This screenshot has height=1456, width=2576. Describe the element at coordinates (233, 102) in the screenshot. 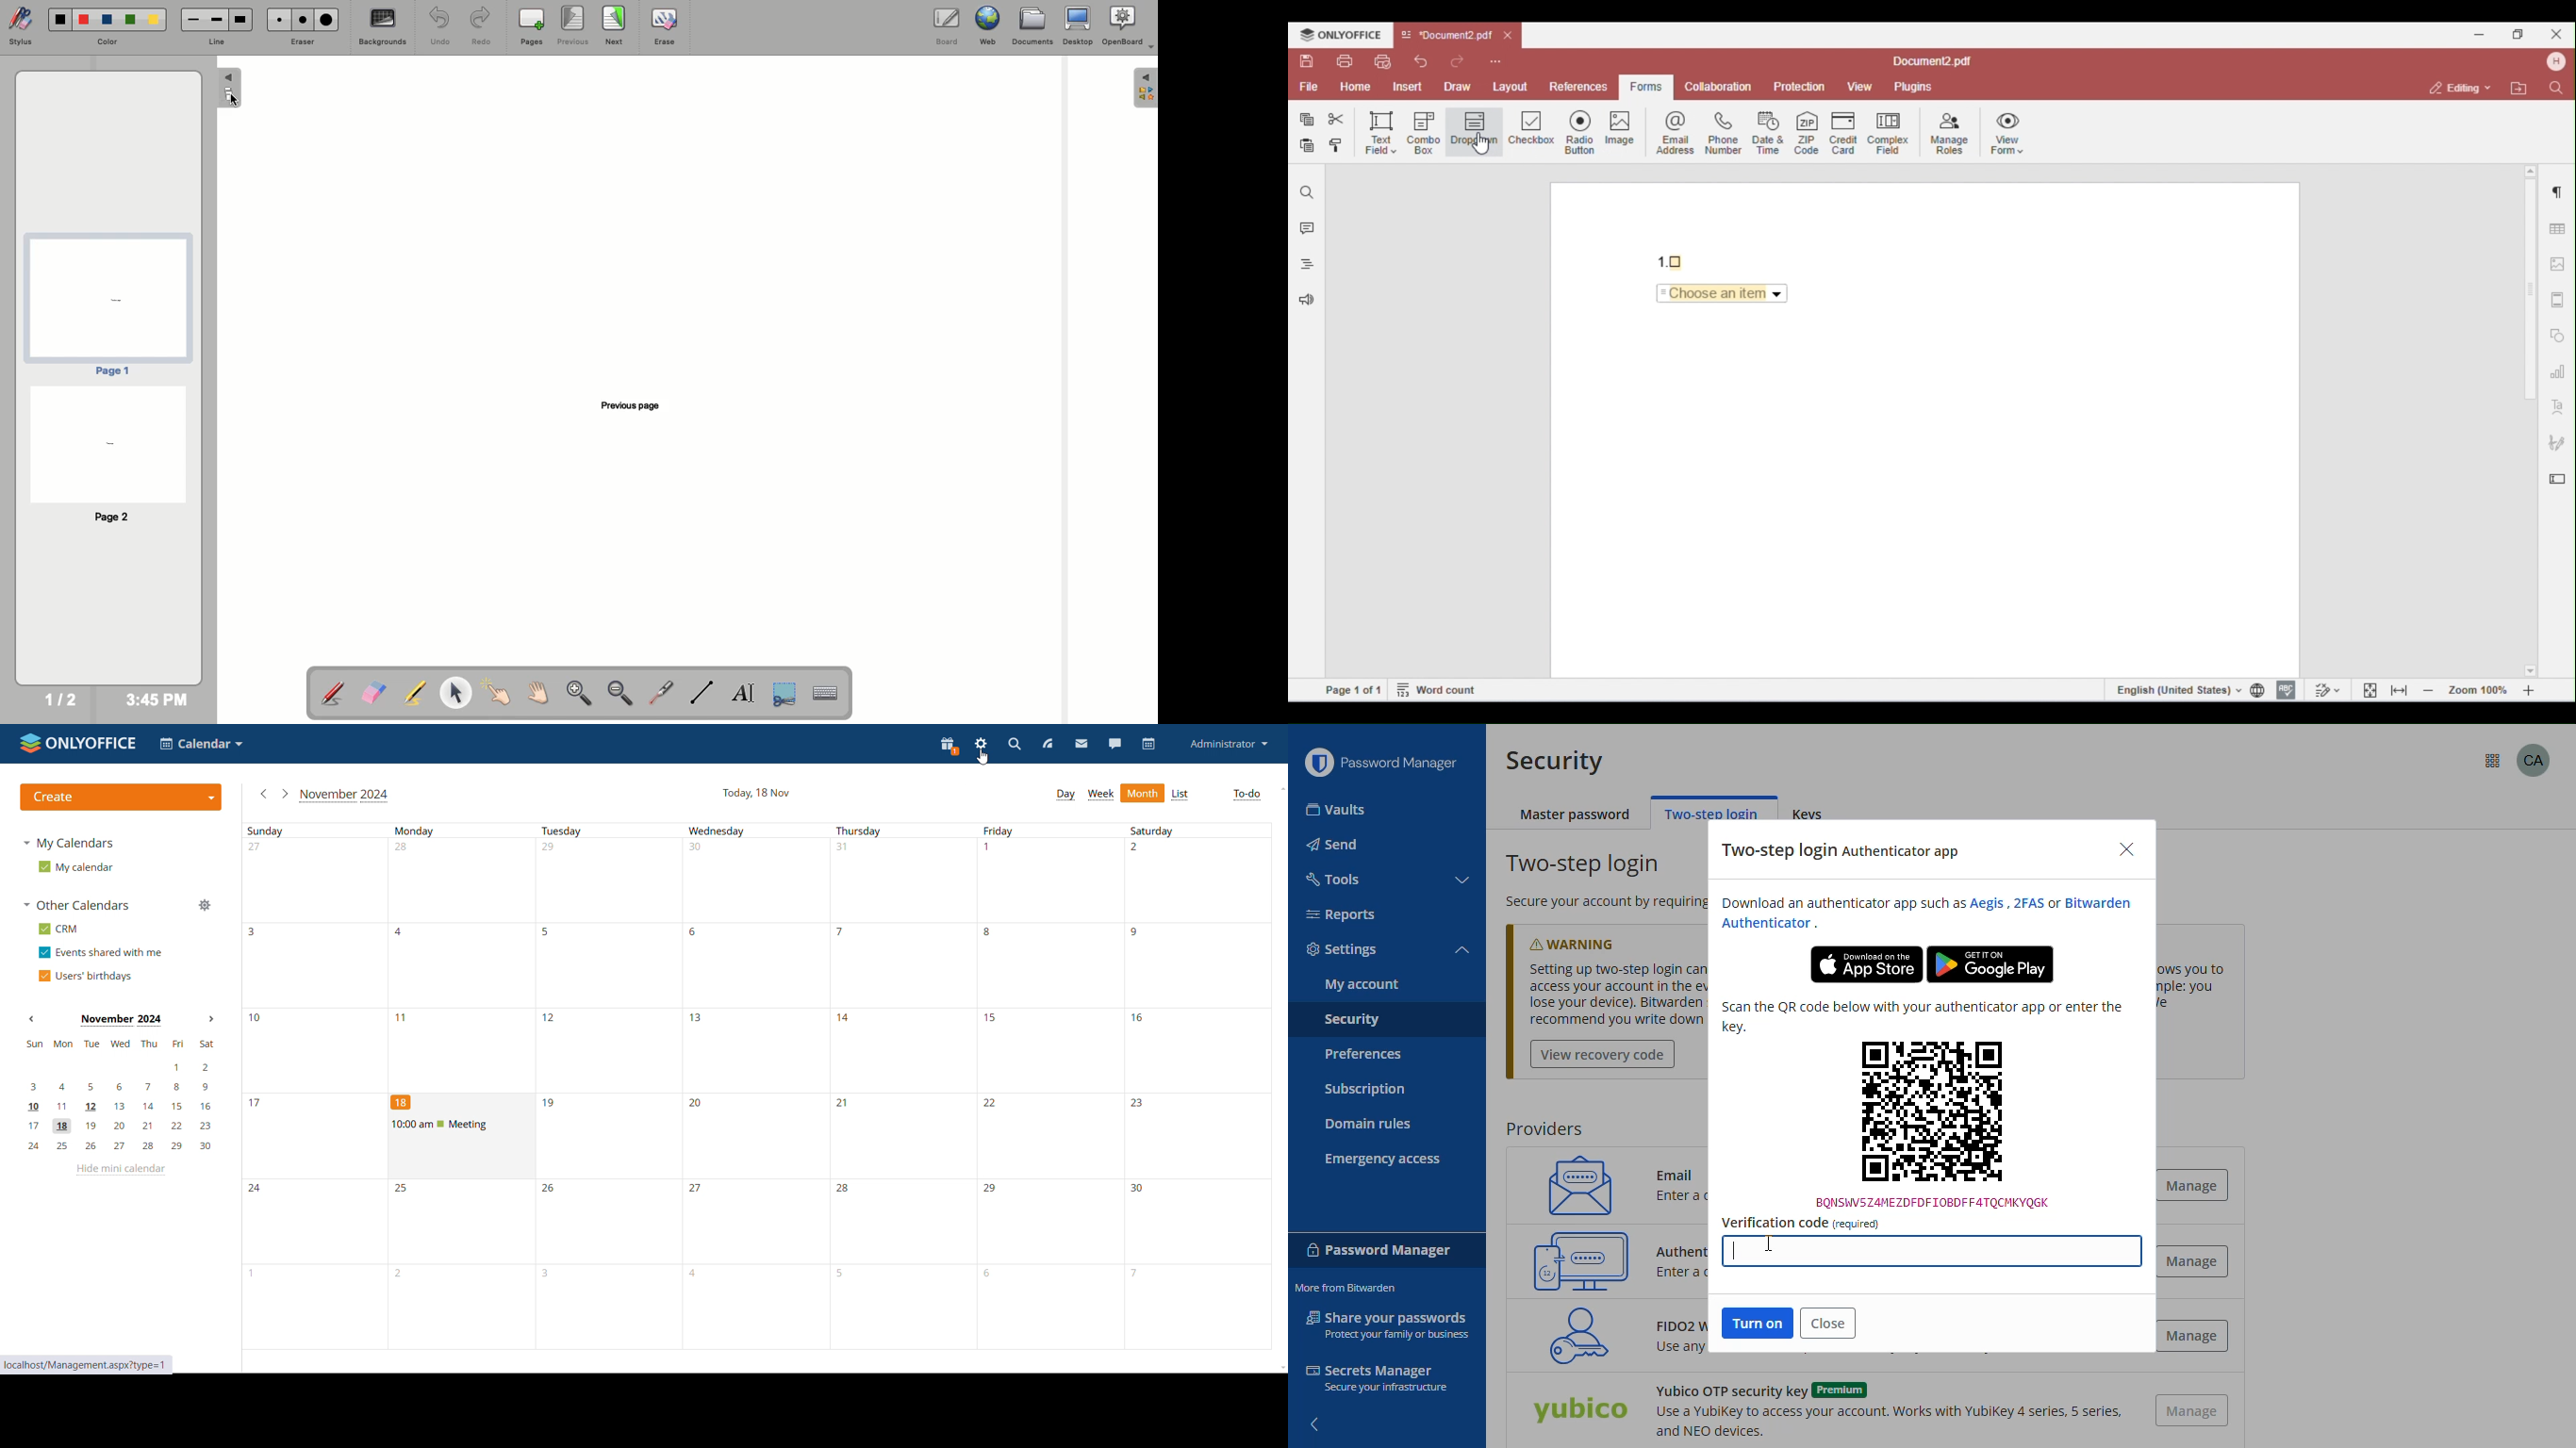

I see `cursor` at that location.